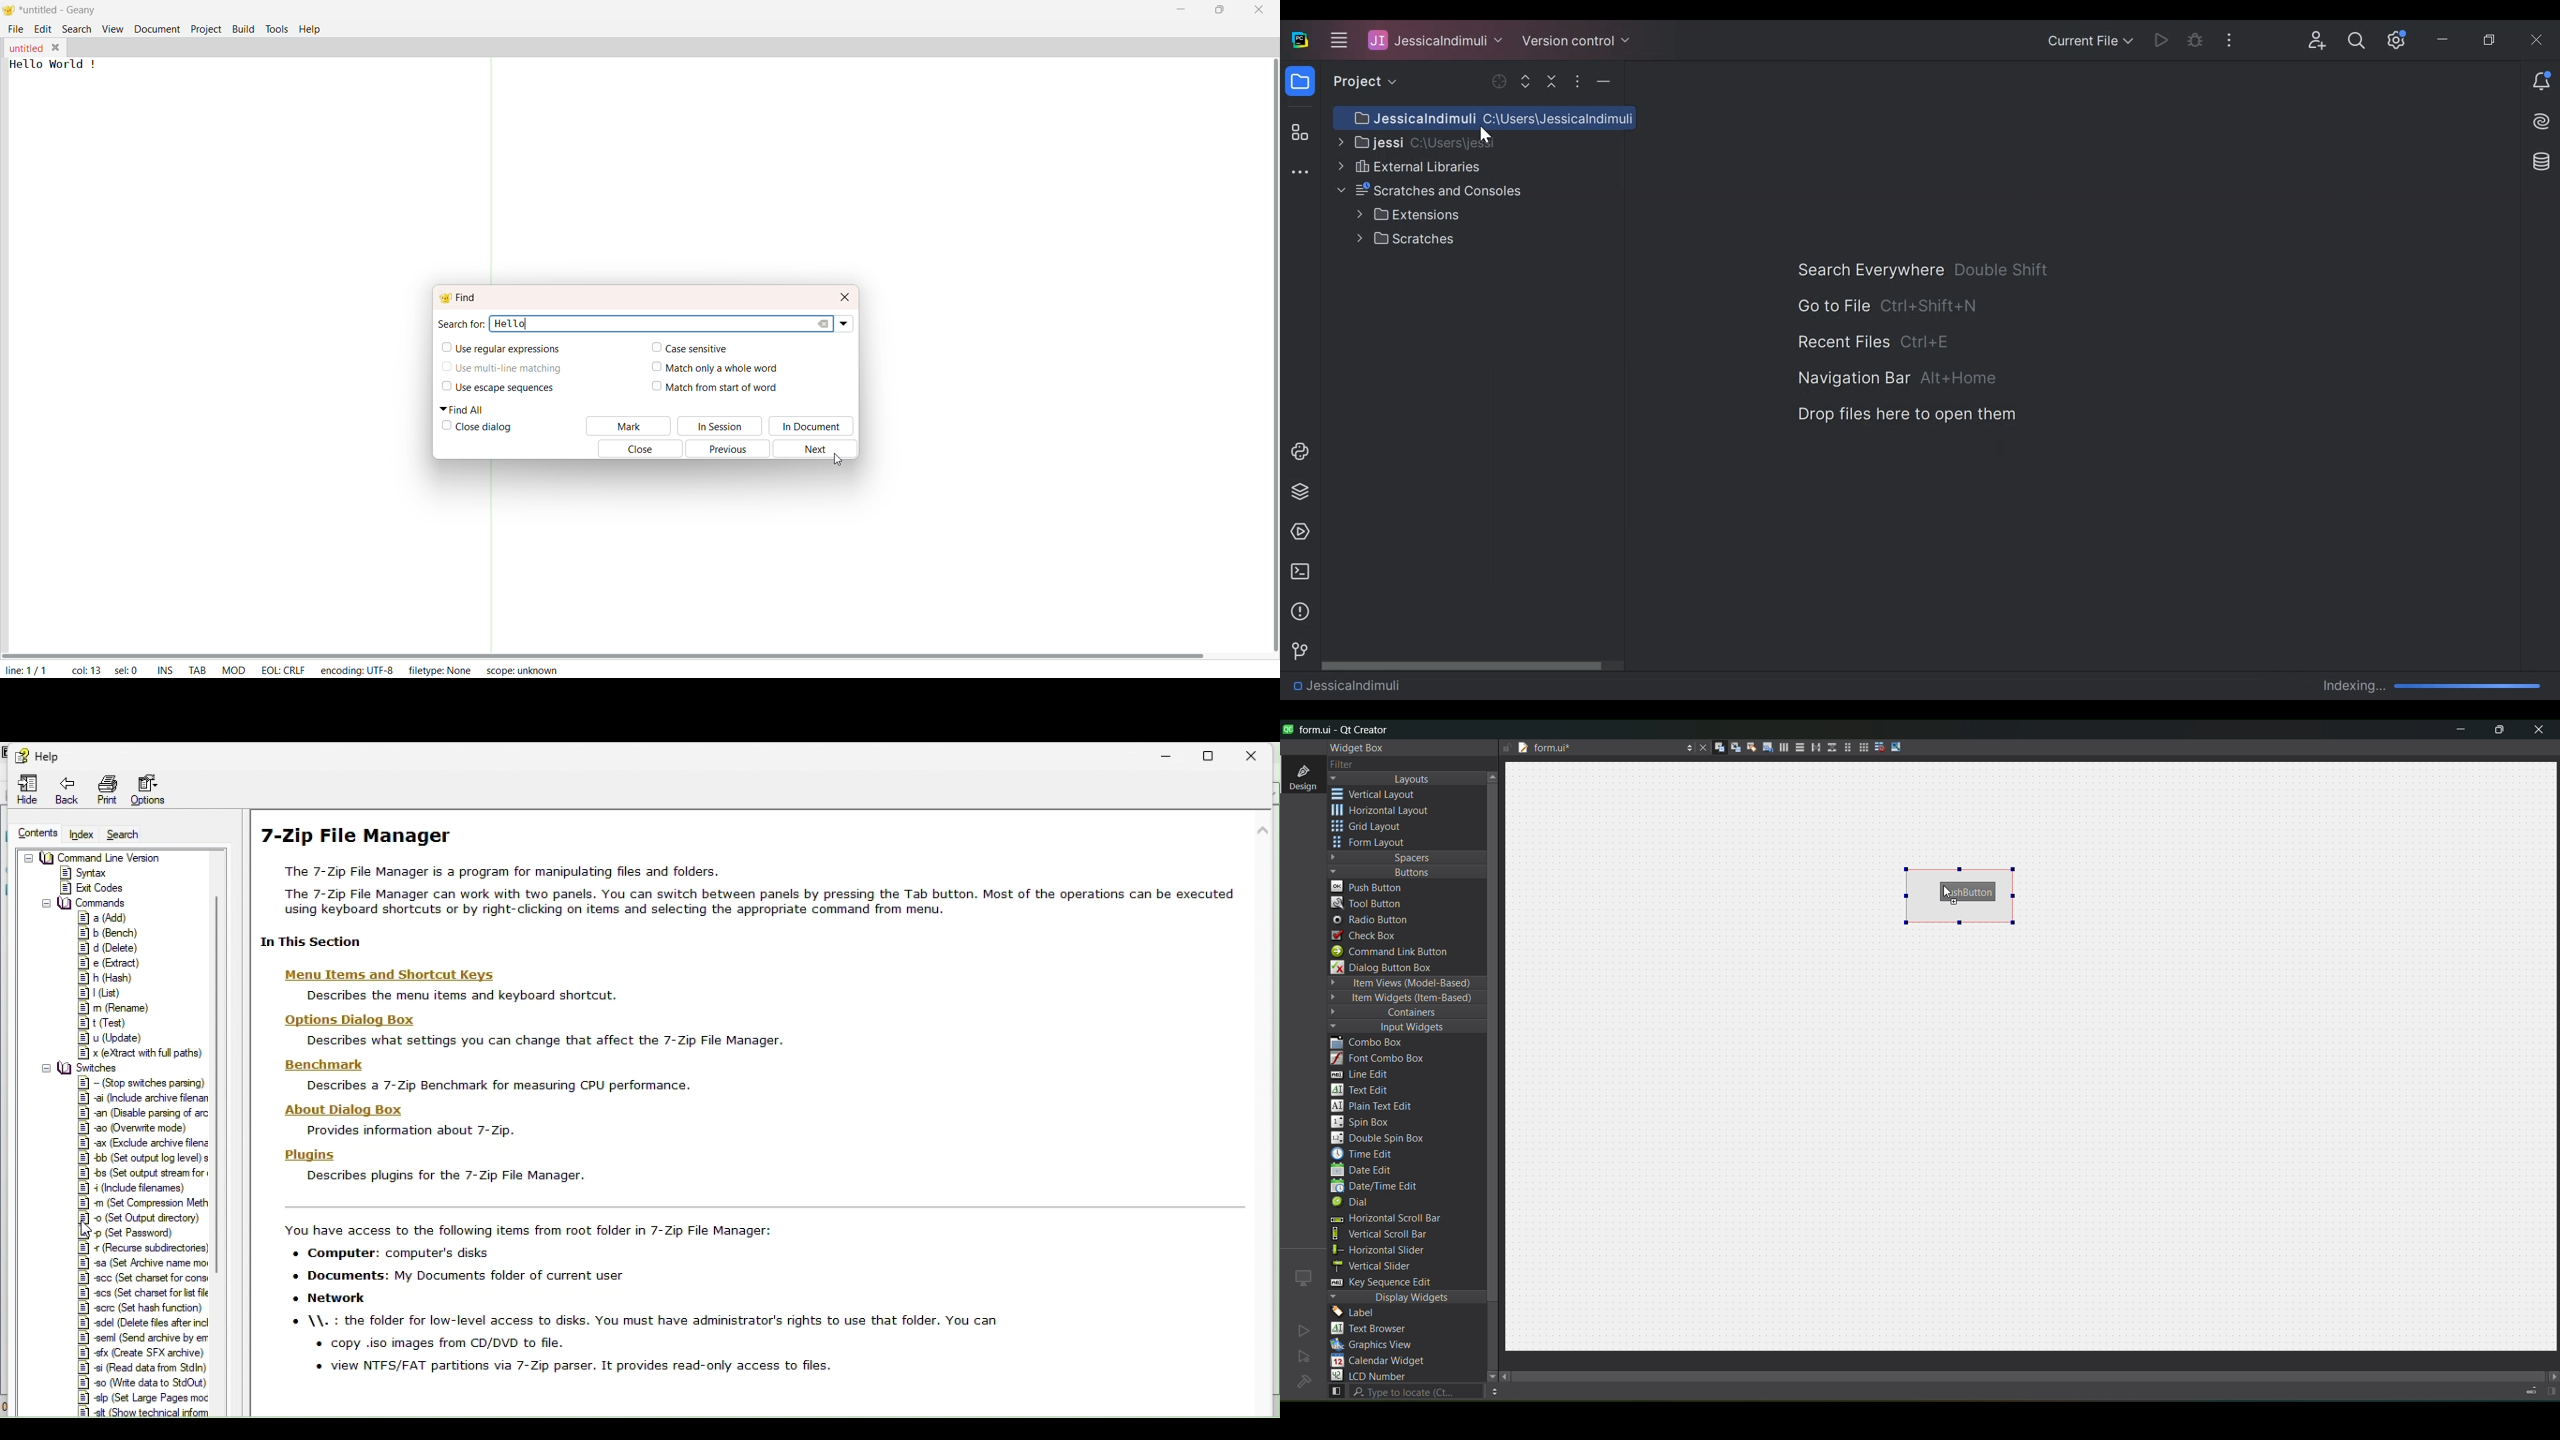  Describe the element at coordinates (1905, 415) in the screenshot. I see `Drop Files here to open them` at that location.